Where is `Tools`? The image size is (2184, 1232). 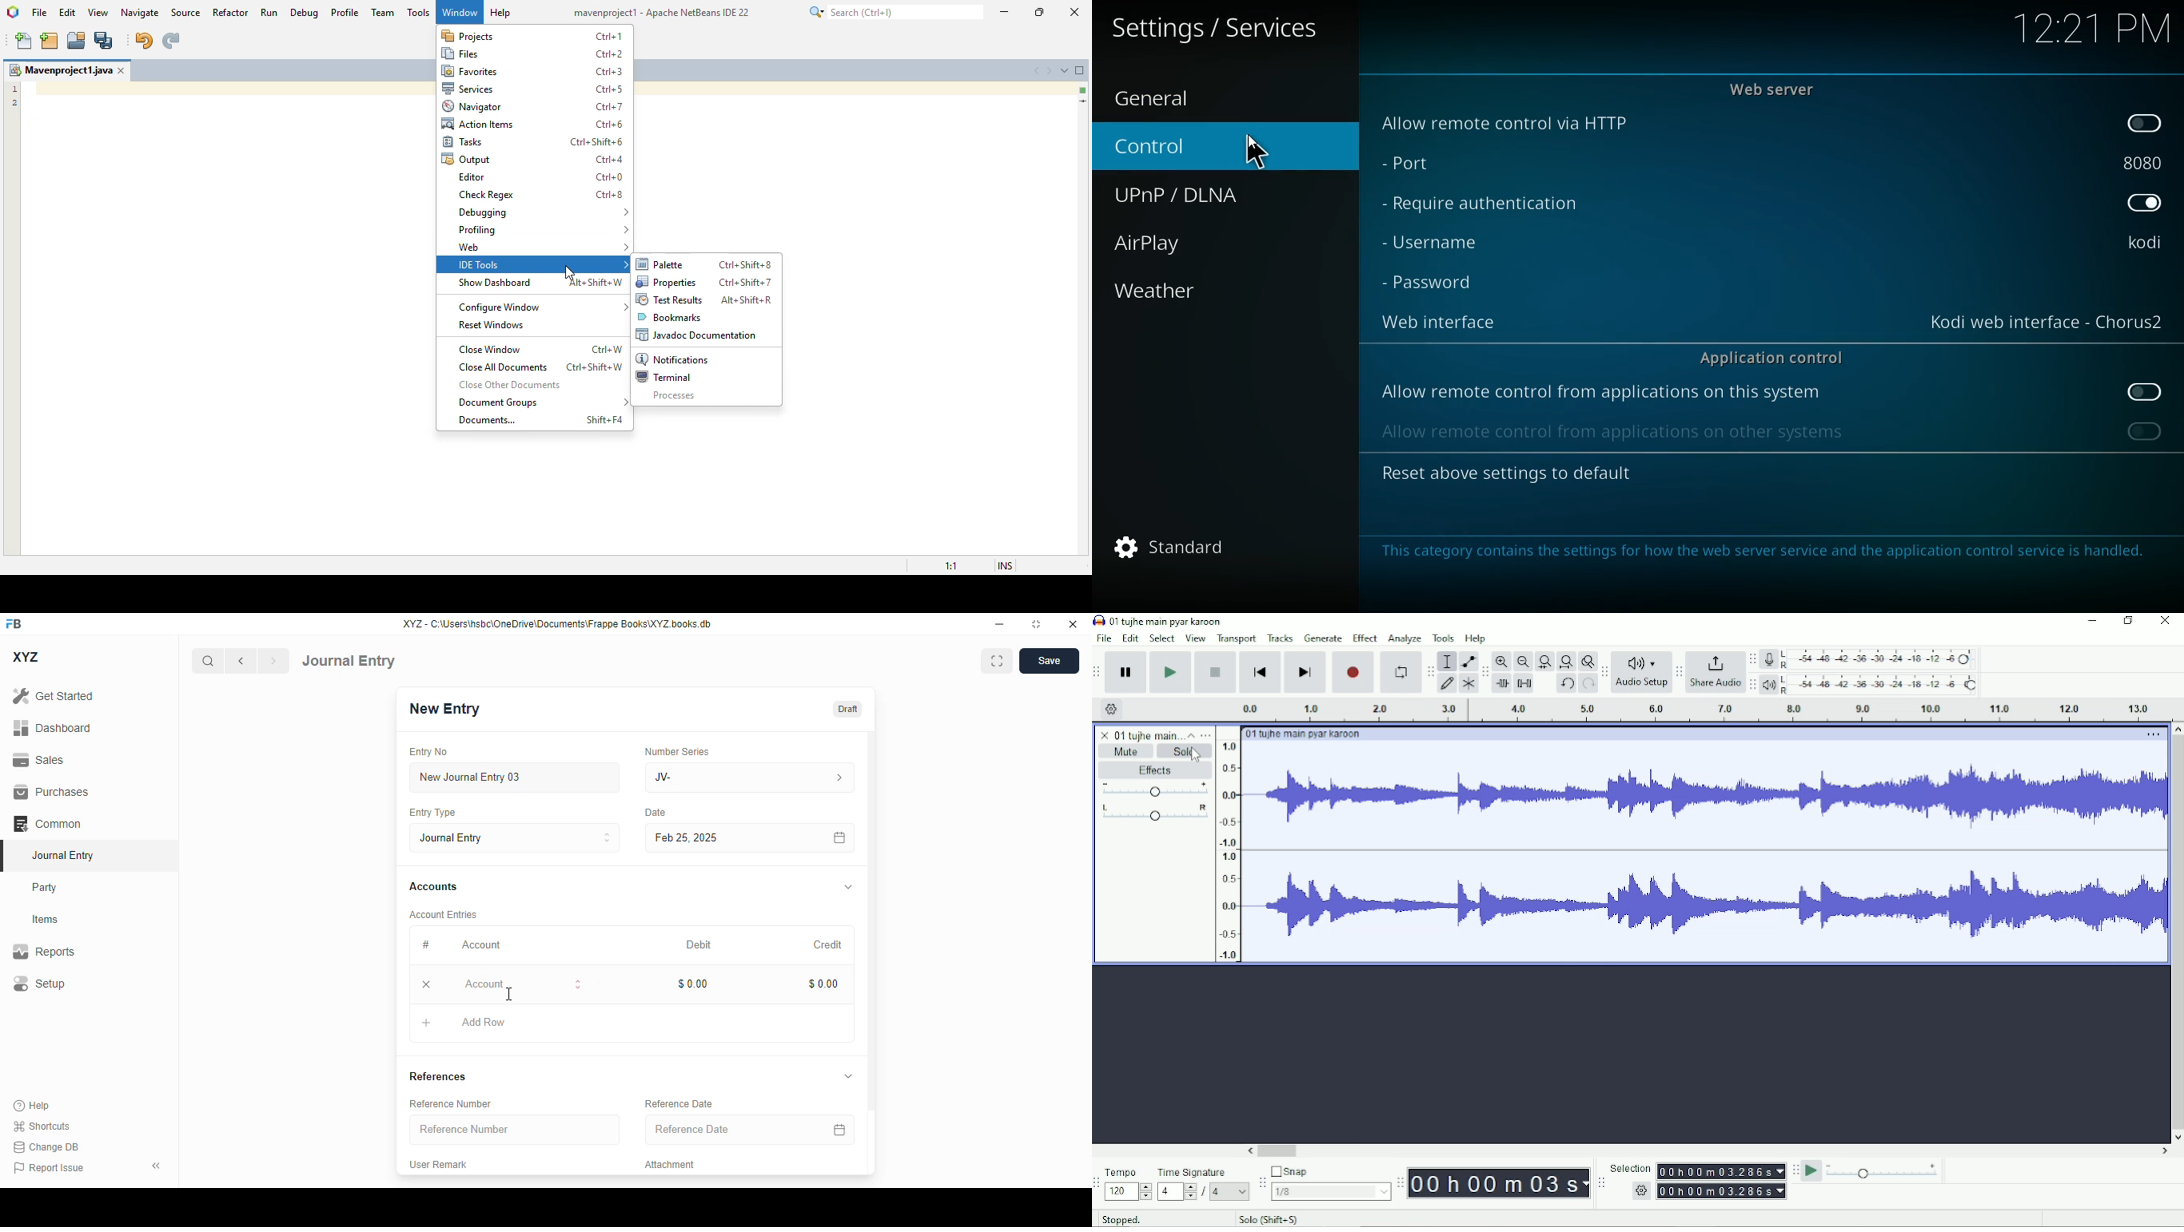 Tools is located at coordinates (1444, 638).